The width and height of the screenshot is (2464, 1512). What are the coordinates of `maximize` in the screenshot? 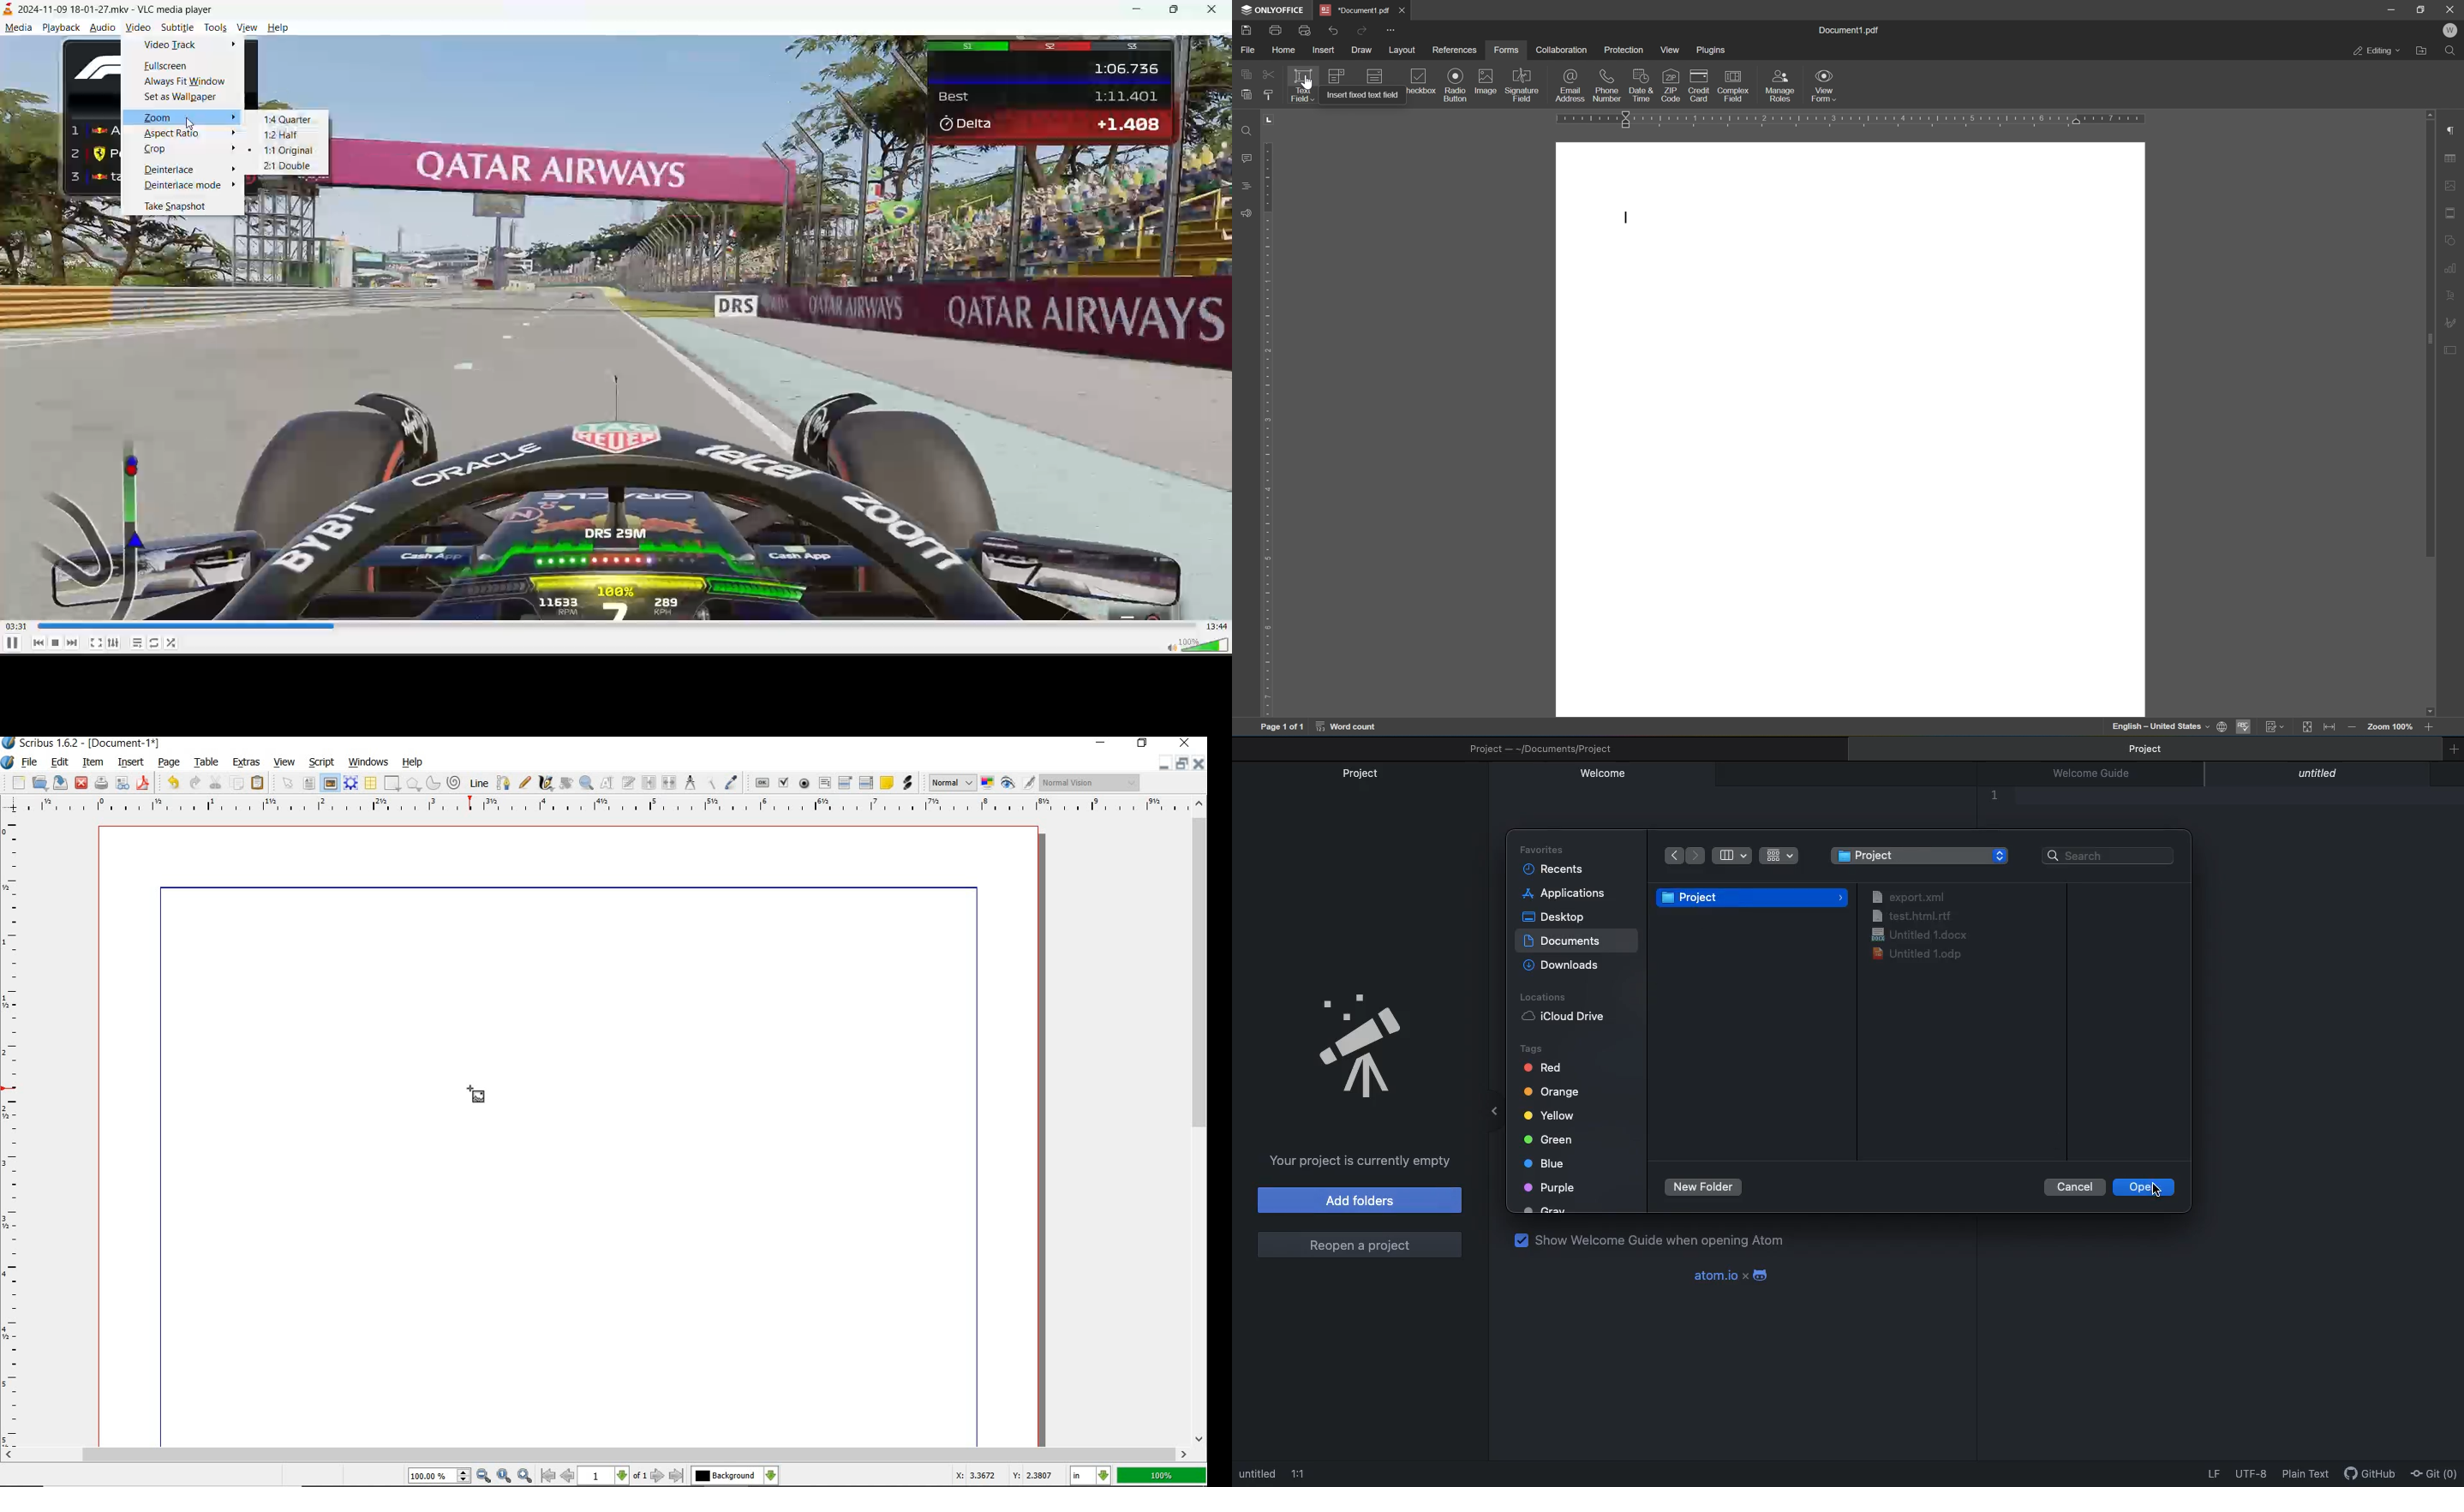 It's located at (1177, 10).